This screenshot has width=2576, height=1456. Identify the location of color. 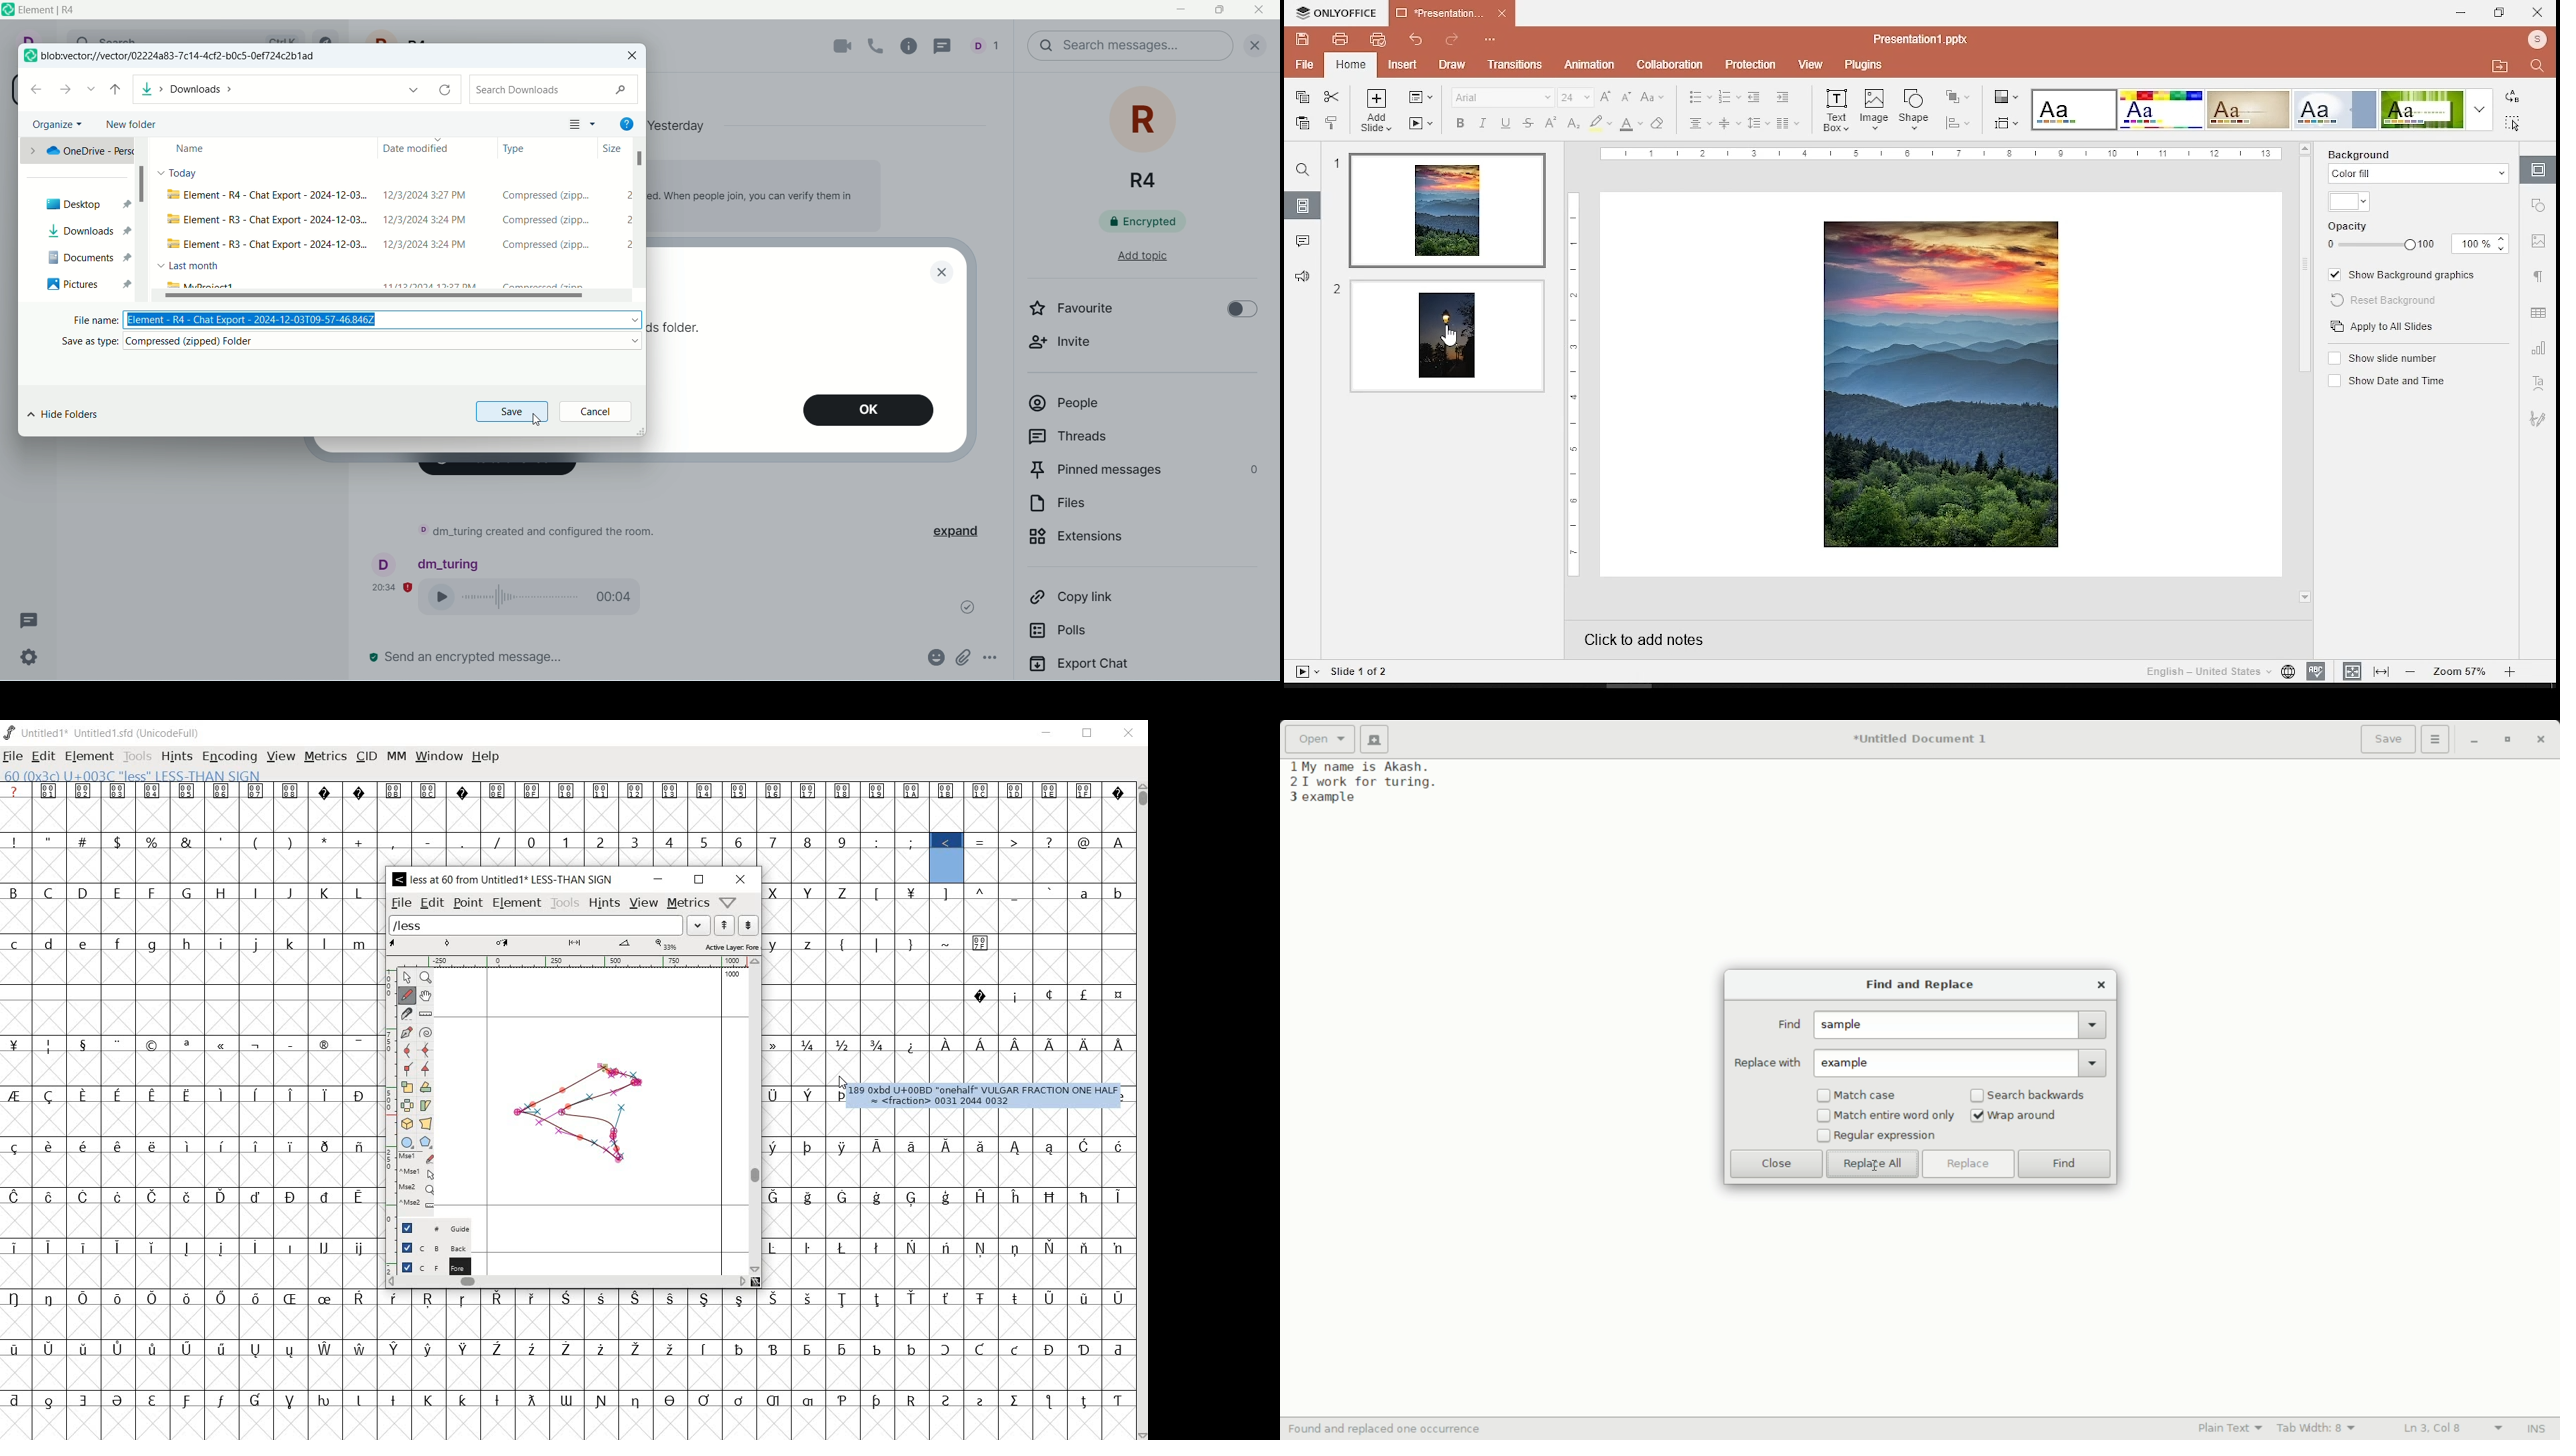
(2348, 201).